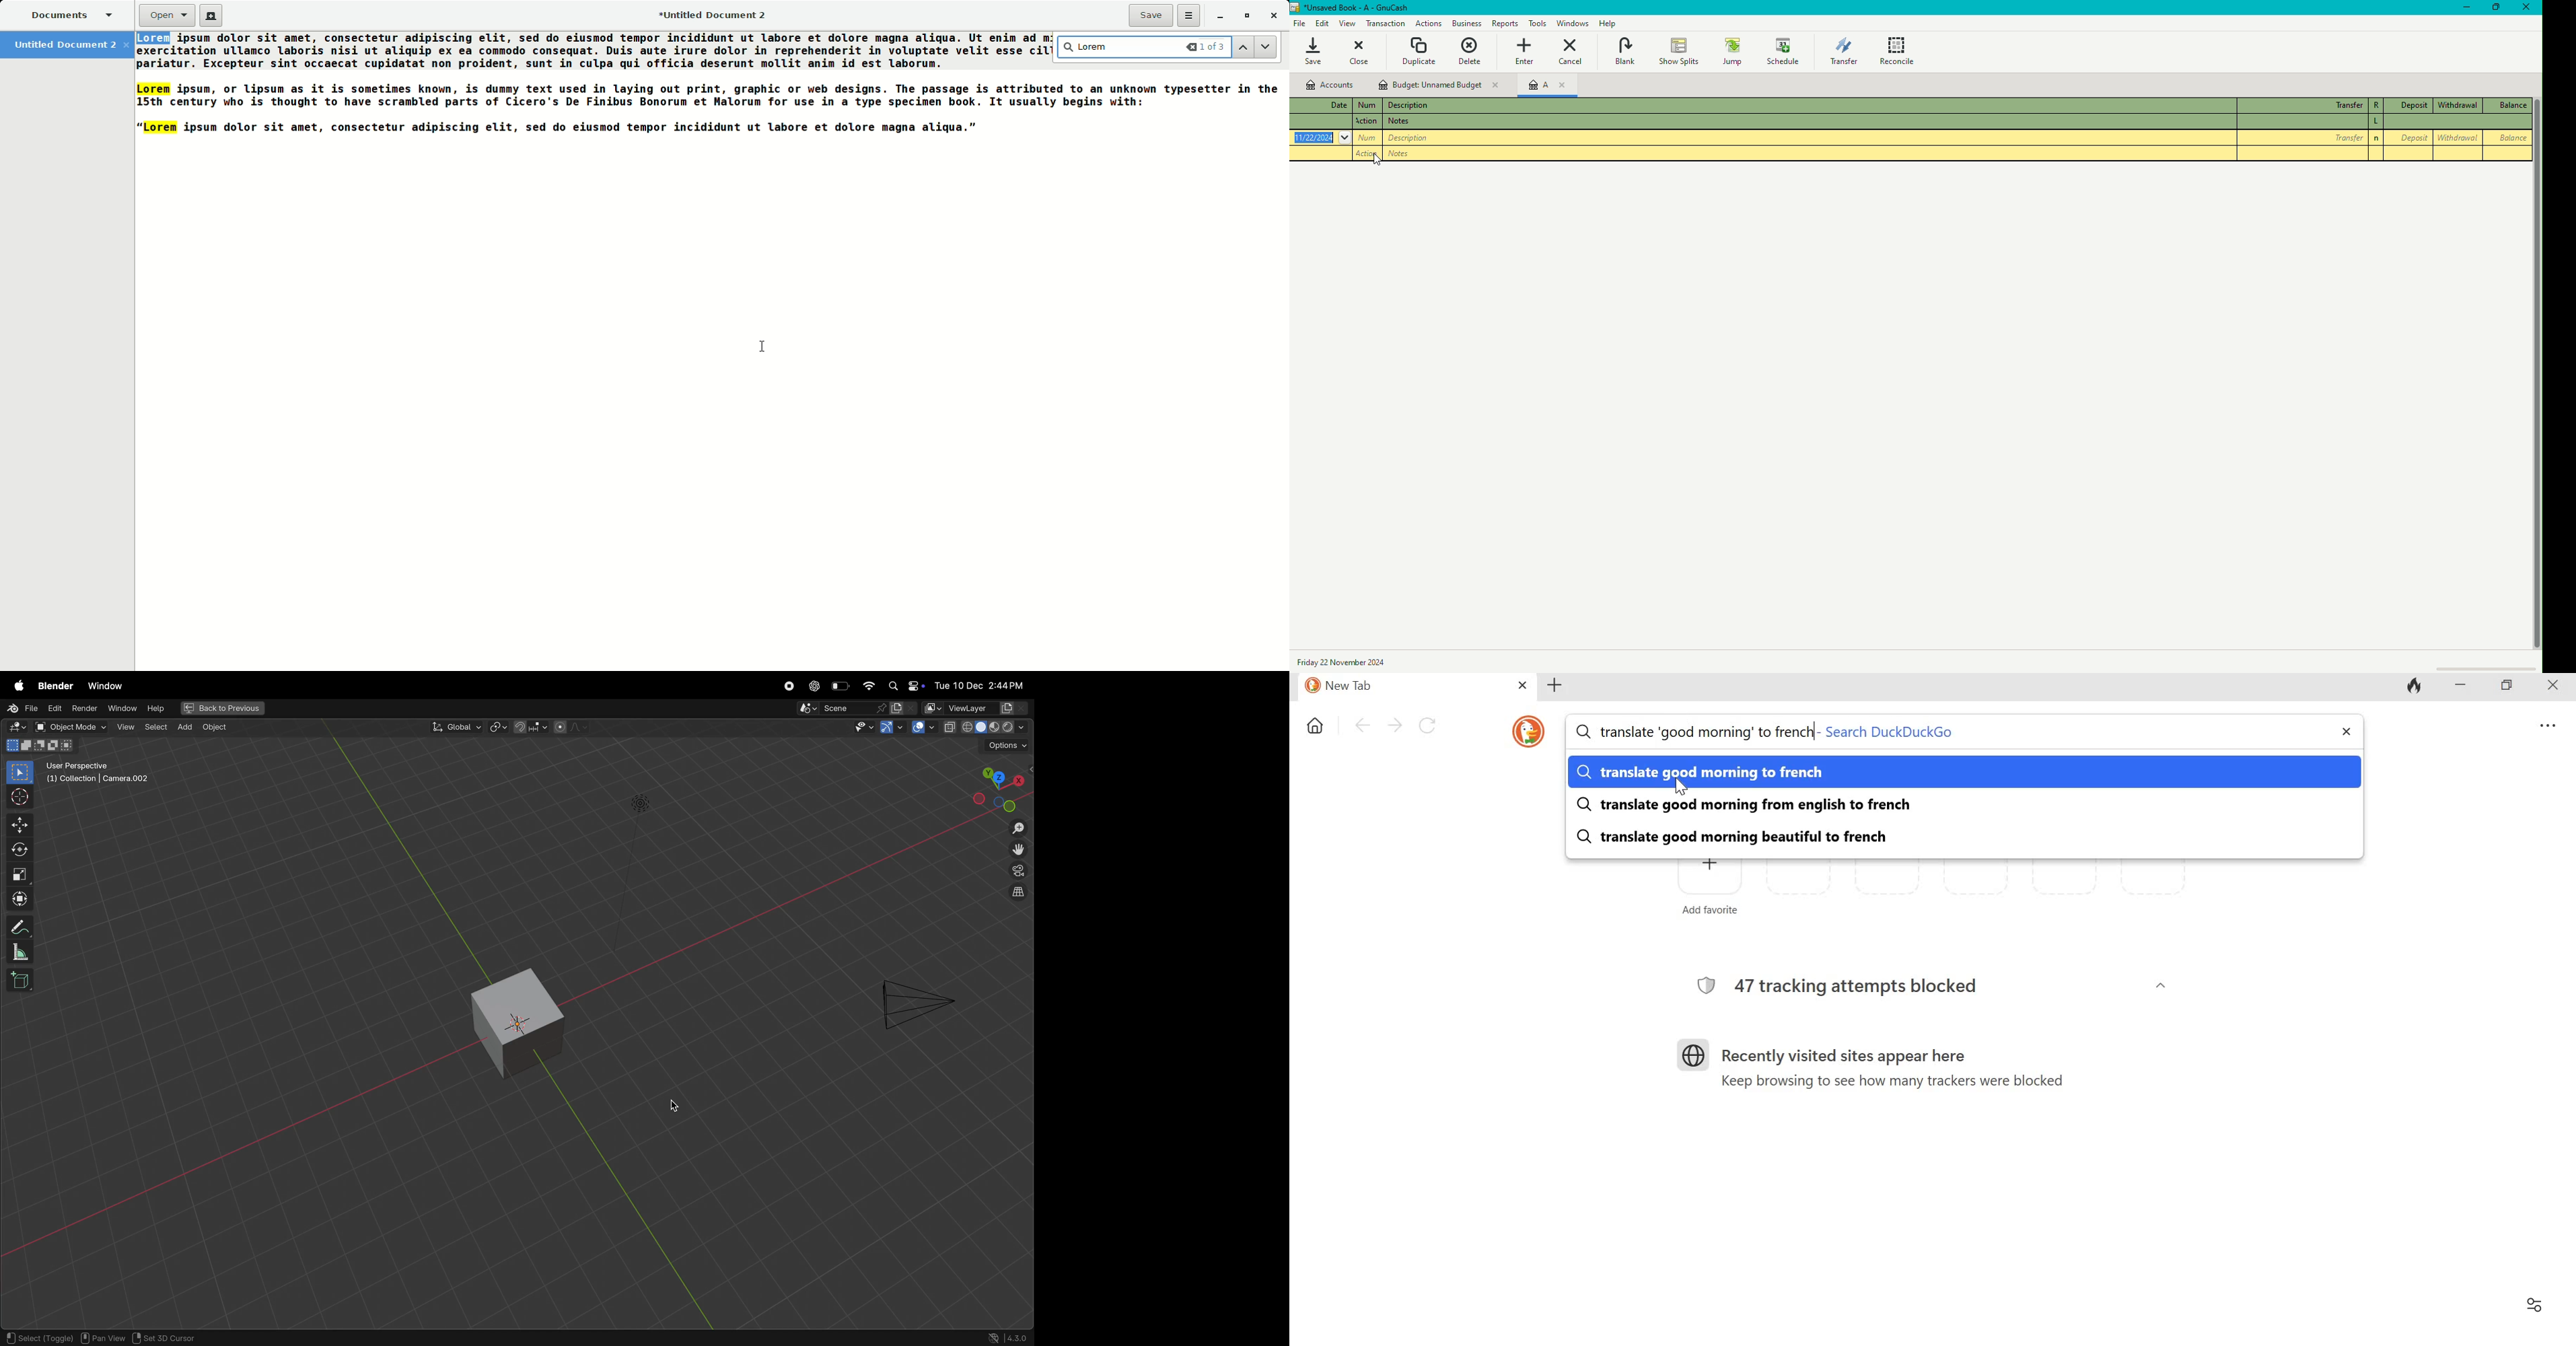  Describe the element at coordinates (915, 1000) in the screenshot. I see `camera` at that location.